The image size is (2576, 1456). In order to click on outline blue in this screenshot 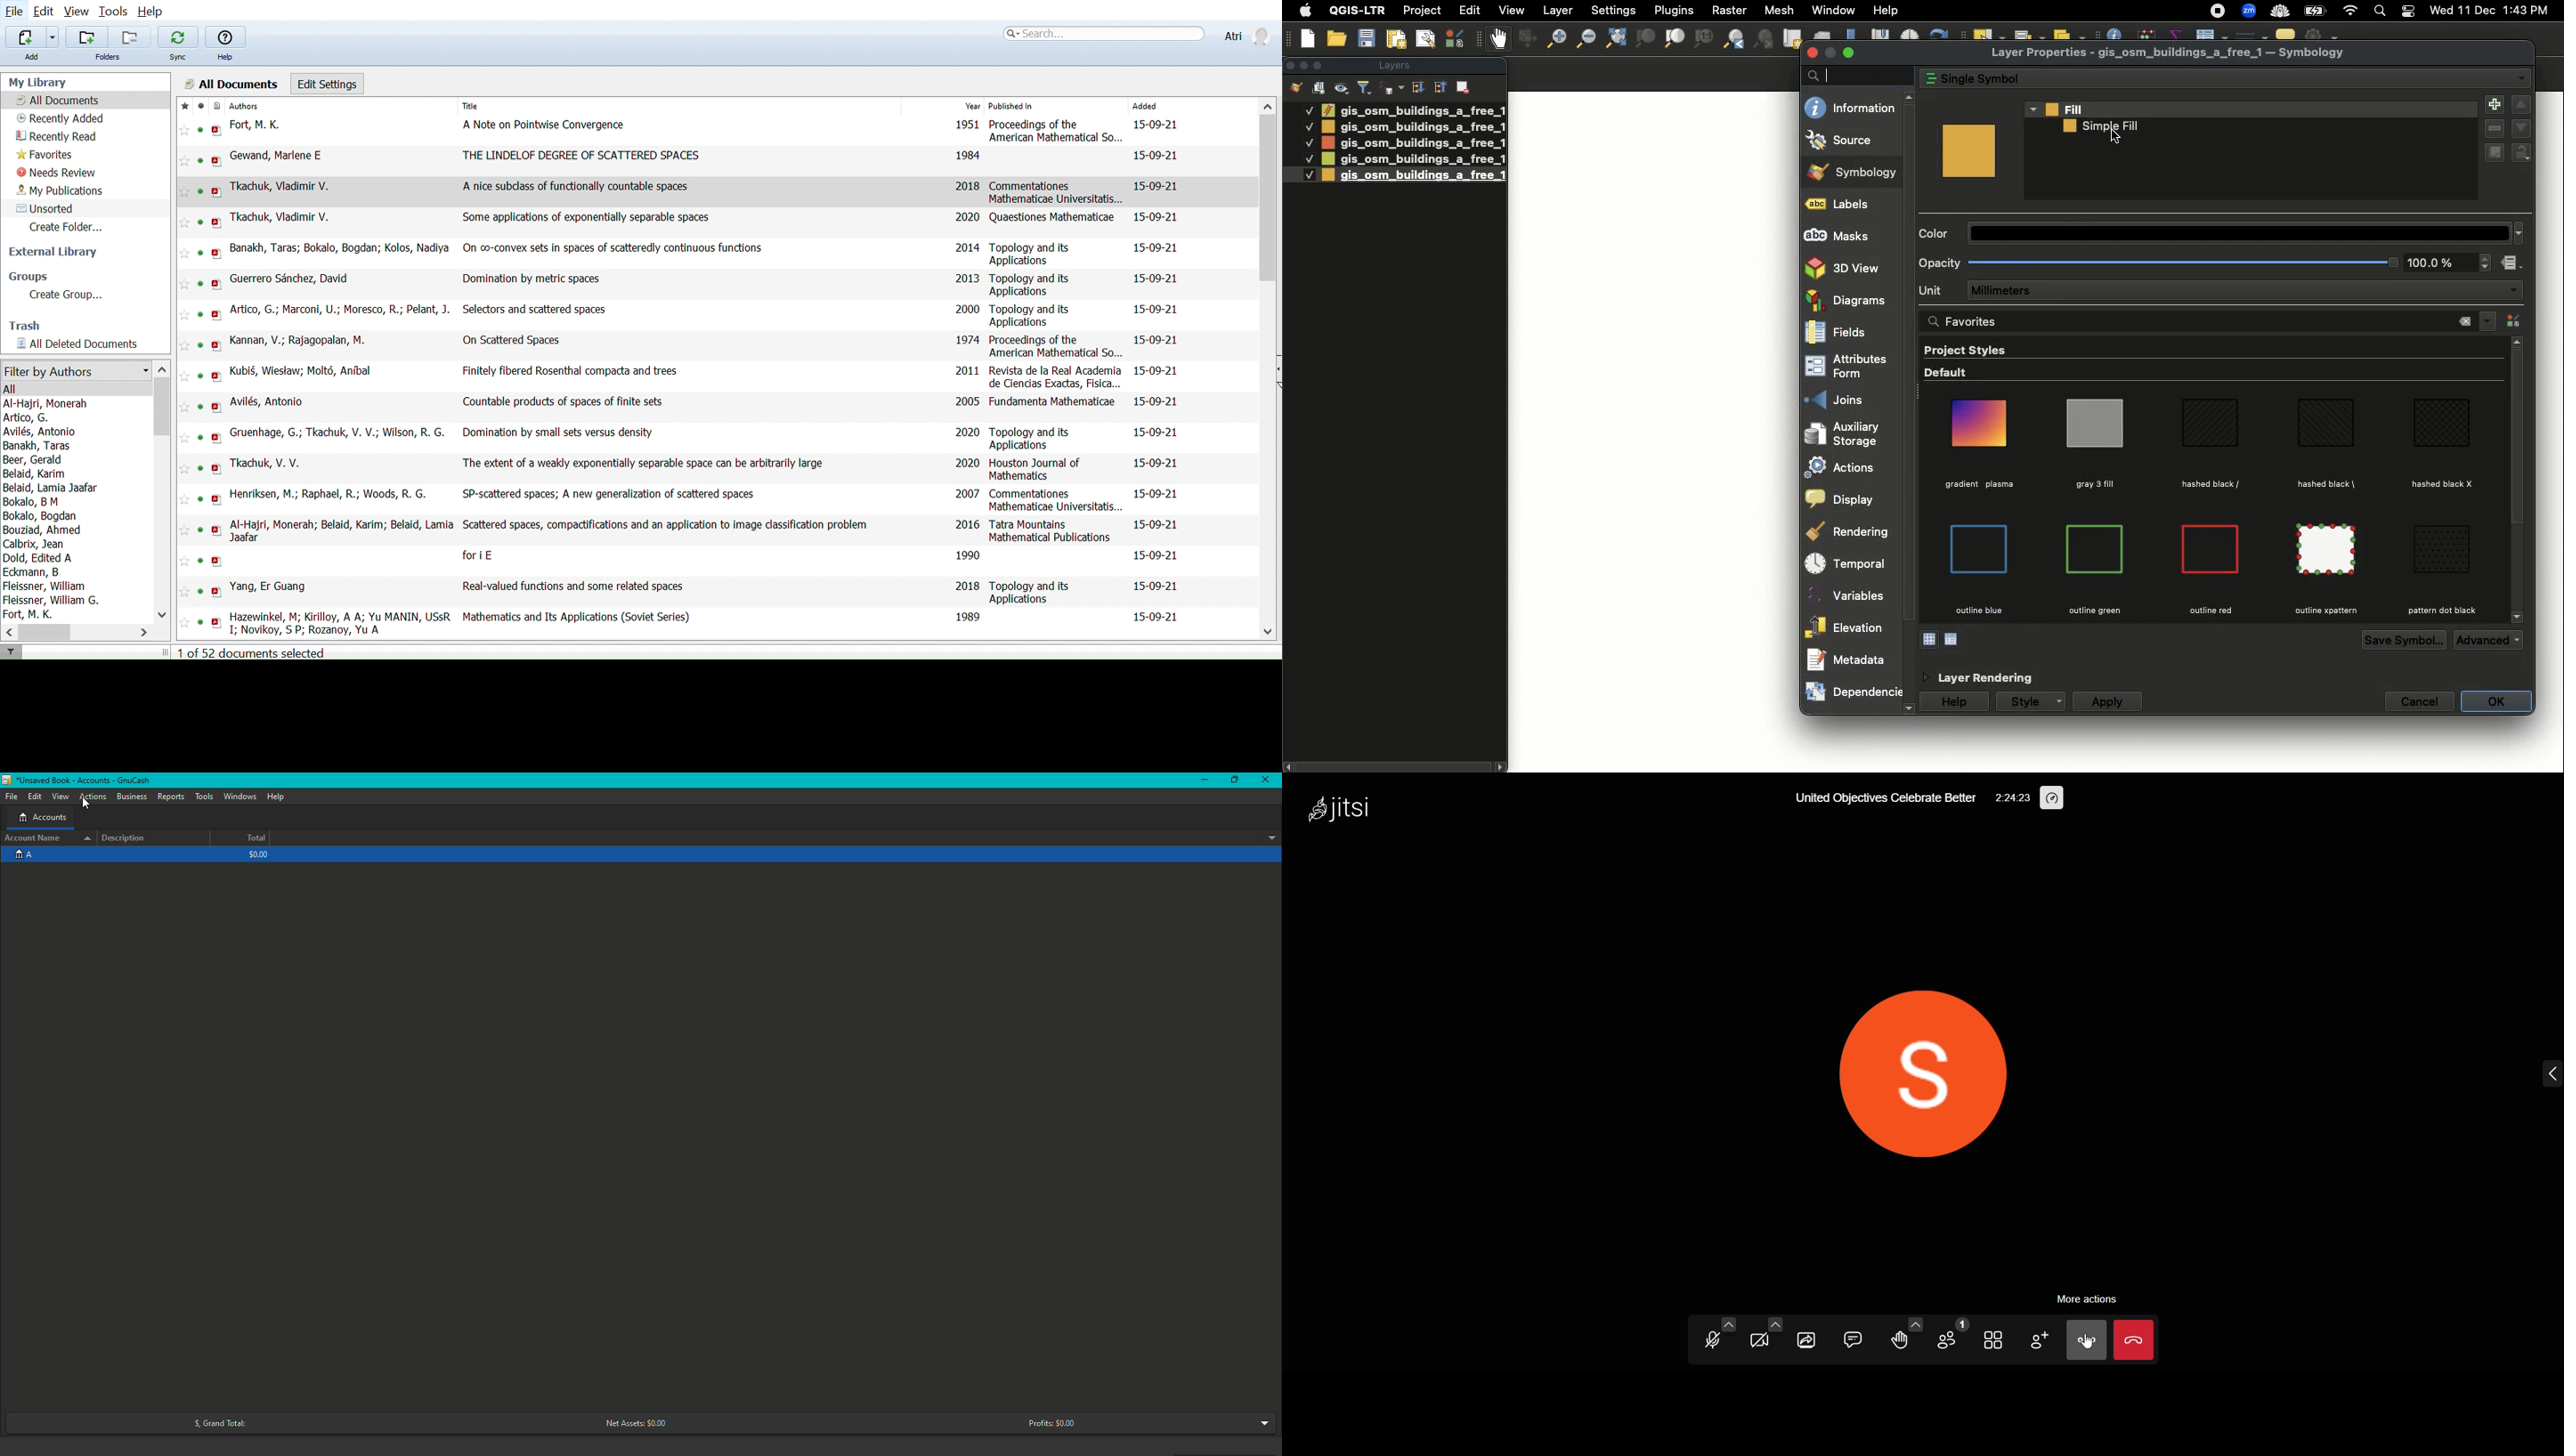, I will do `click(1978, 611)`.